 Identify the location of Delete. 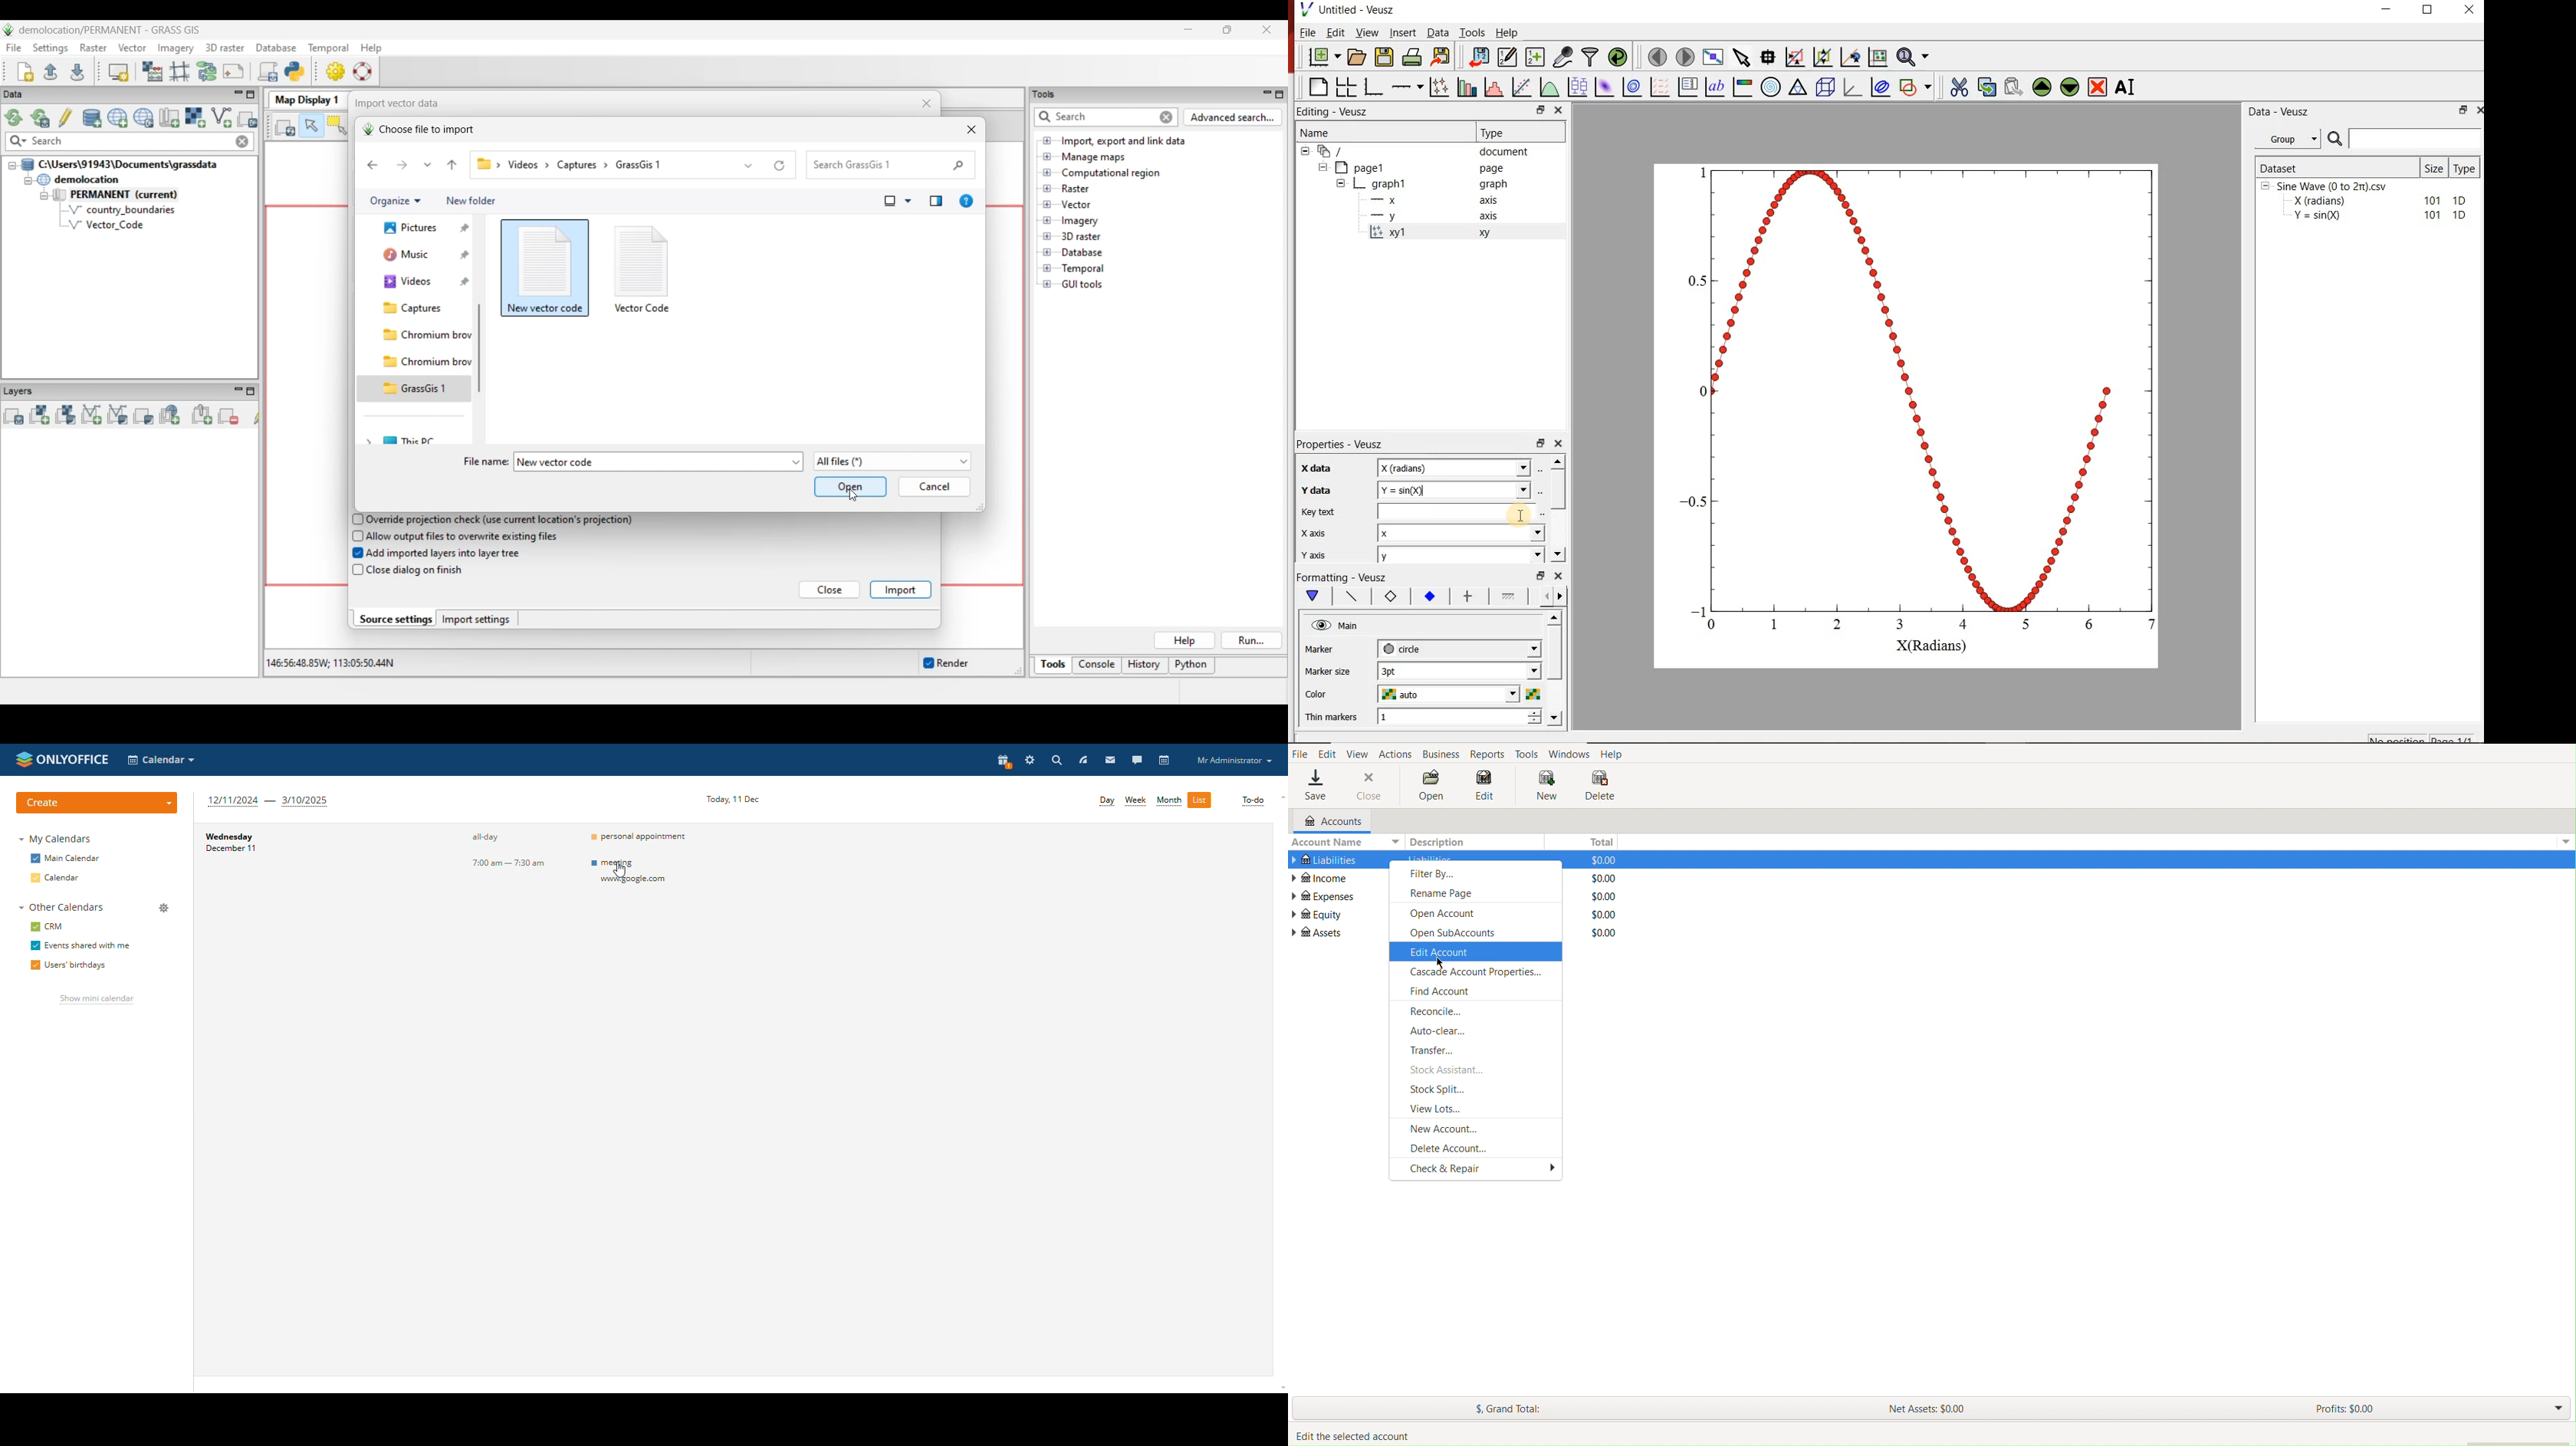
(1600, 787).